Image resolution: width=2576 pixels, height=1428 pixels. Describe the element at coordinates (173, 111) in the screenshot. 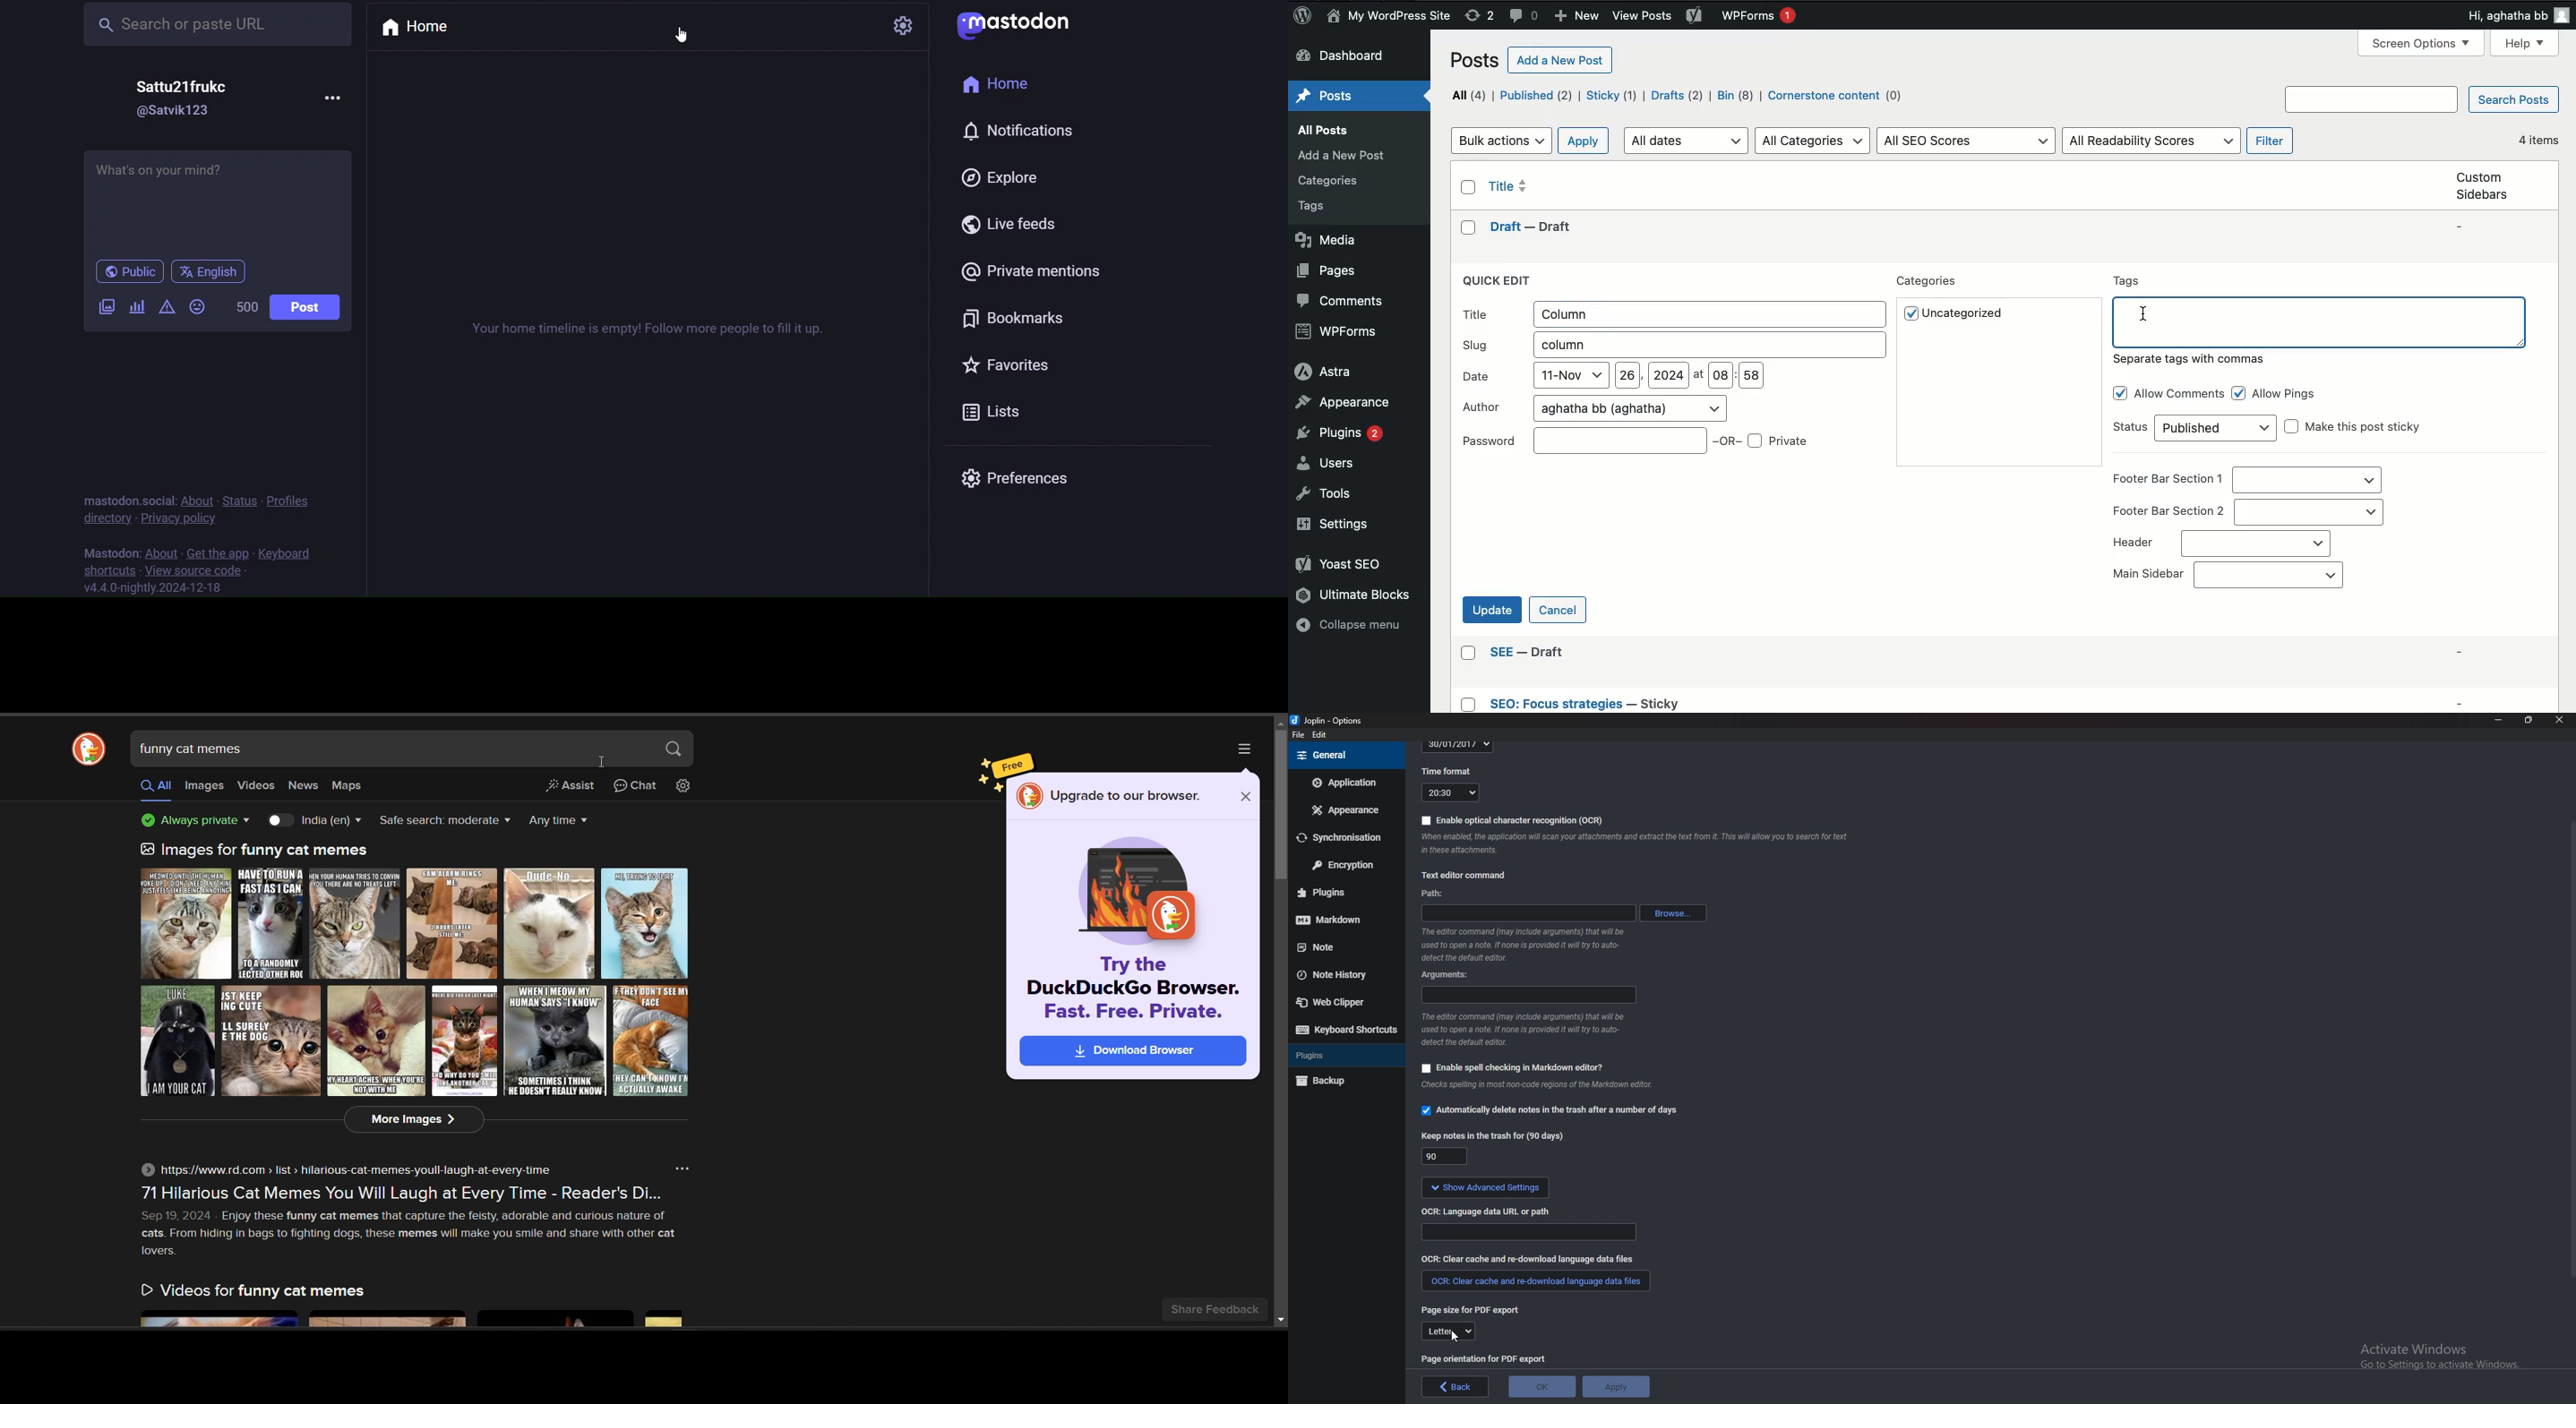

I see `id` at that location.